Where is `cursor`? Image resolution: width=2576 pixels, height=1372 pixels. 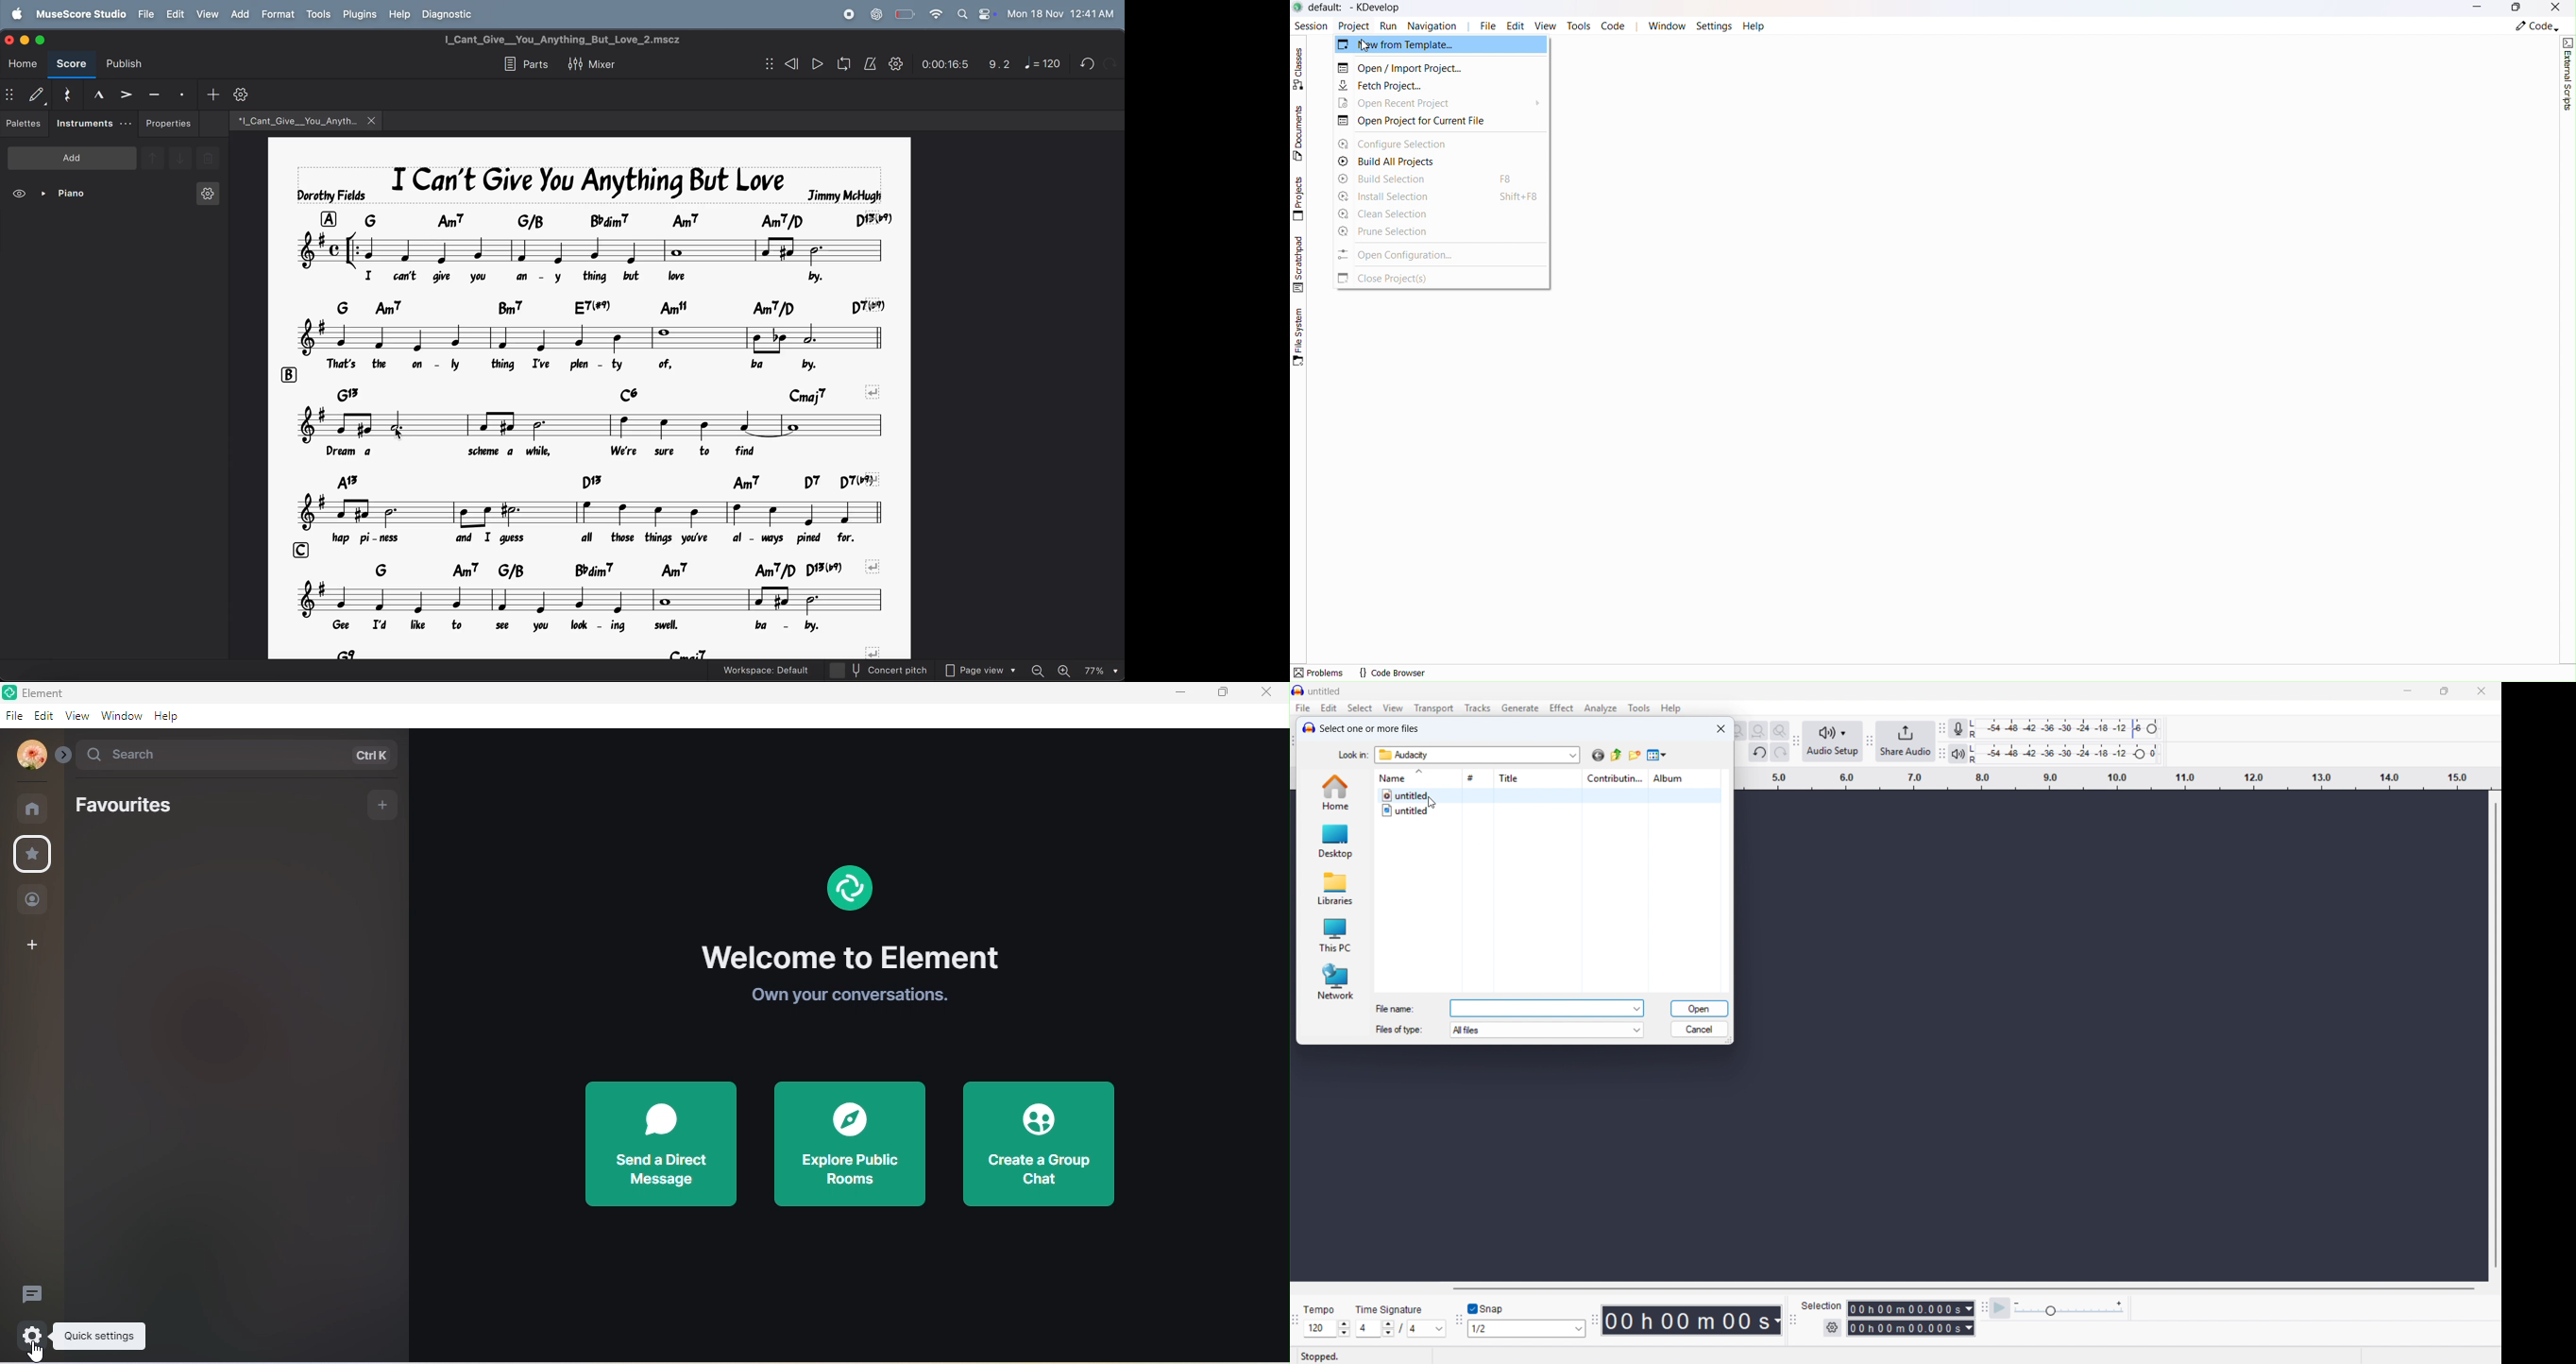
cursor is located at coordinates (37, 1354).